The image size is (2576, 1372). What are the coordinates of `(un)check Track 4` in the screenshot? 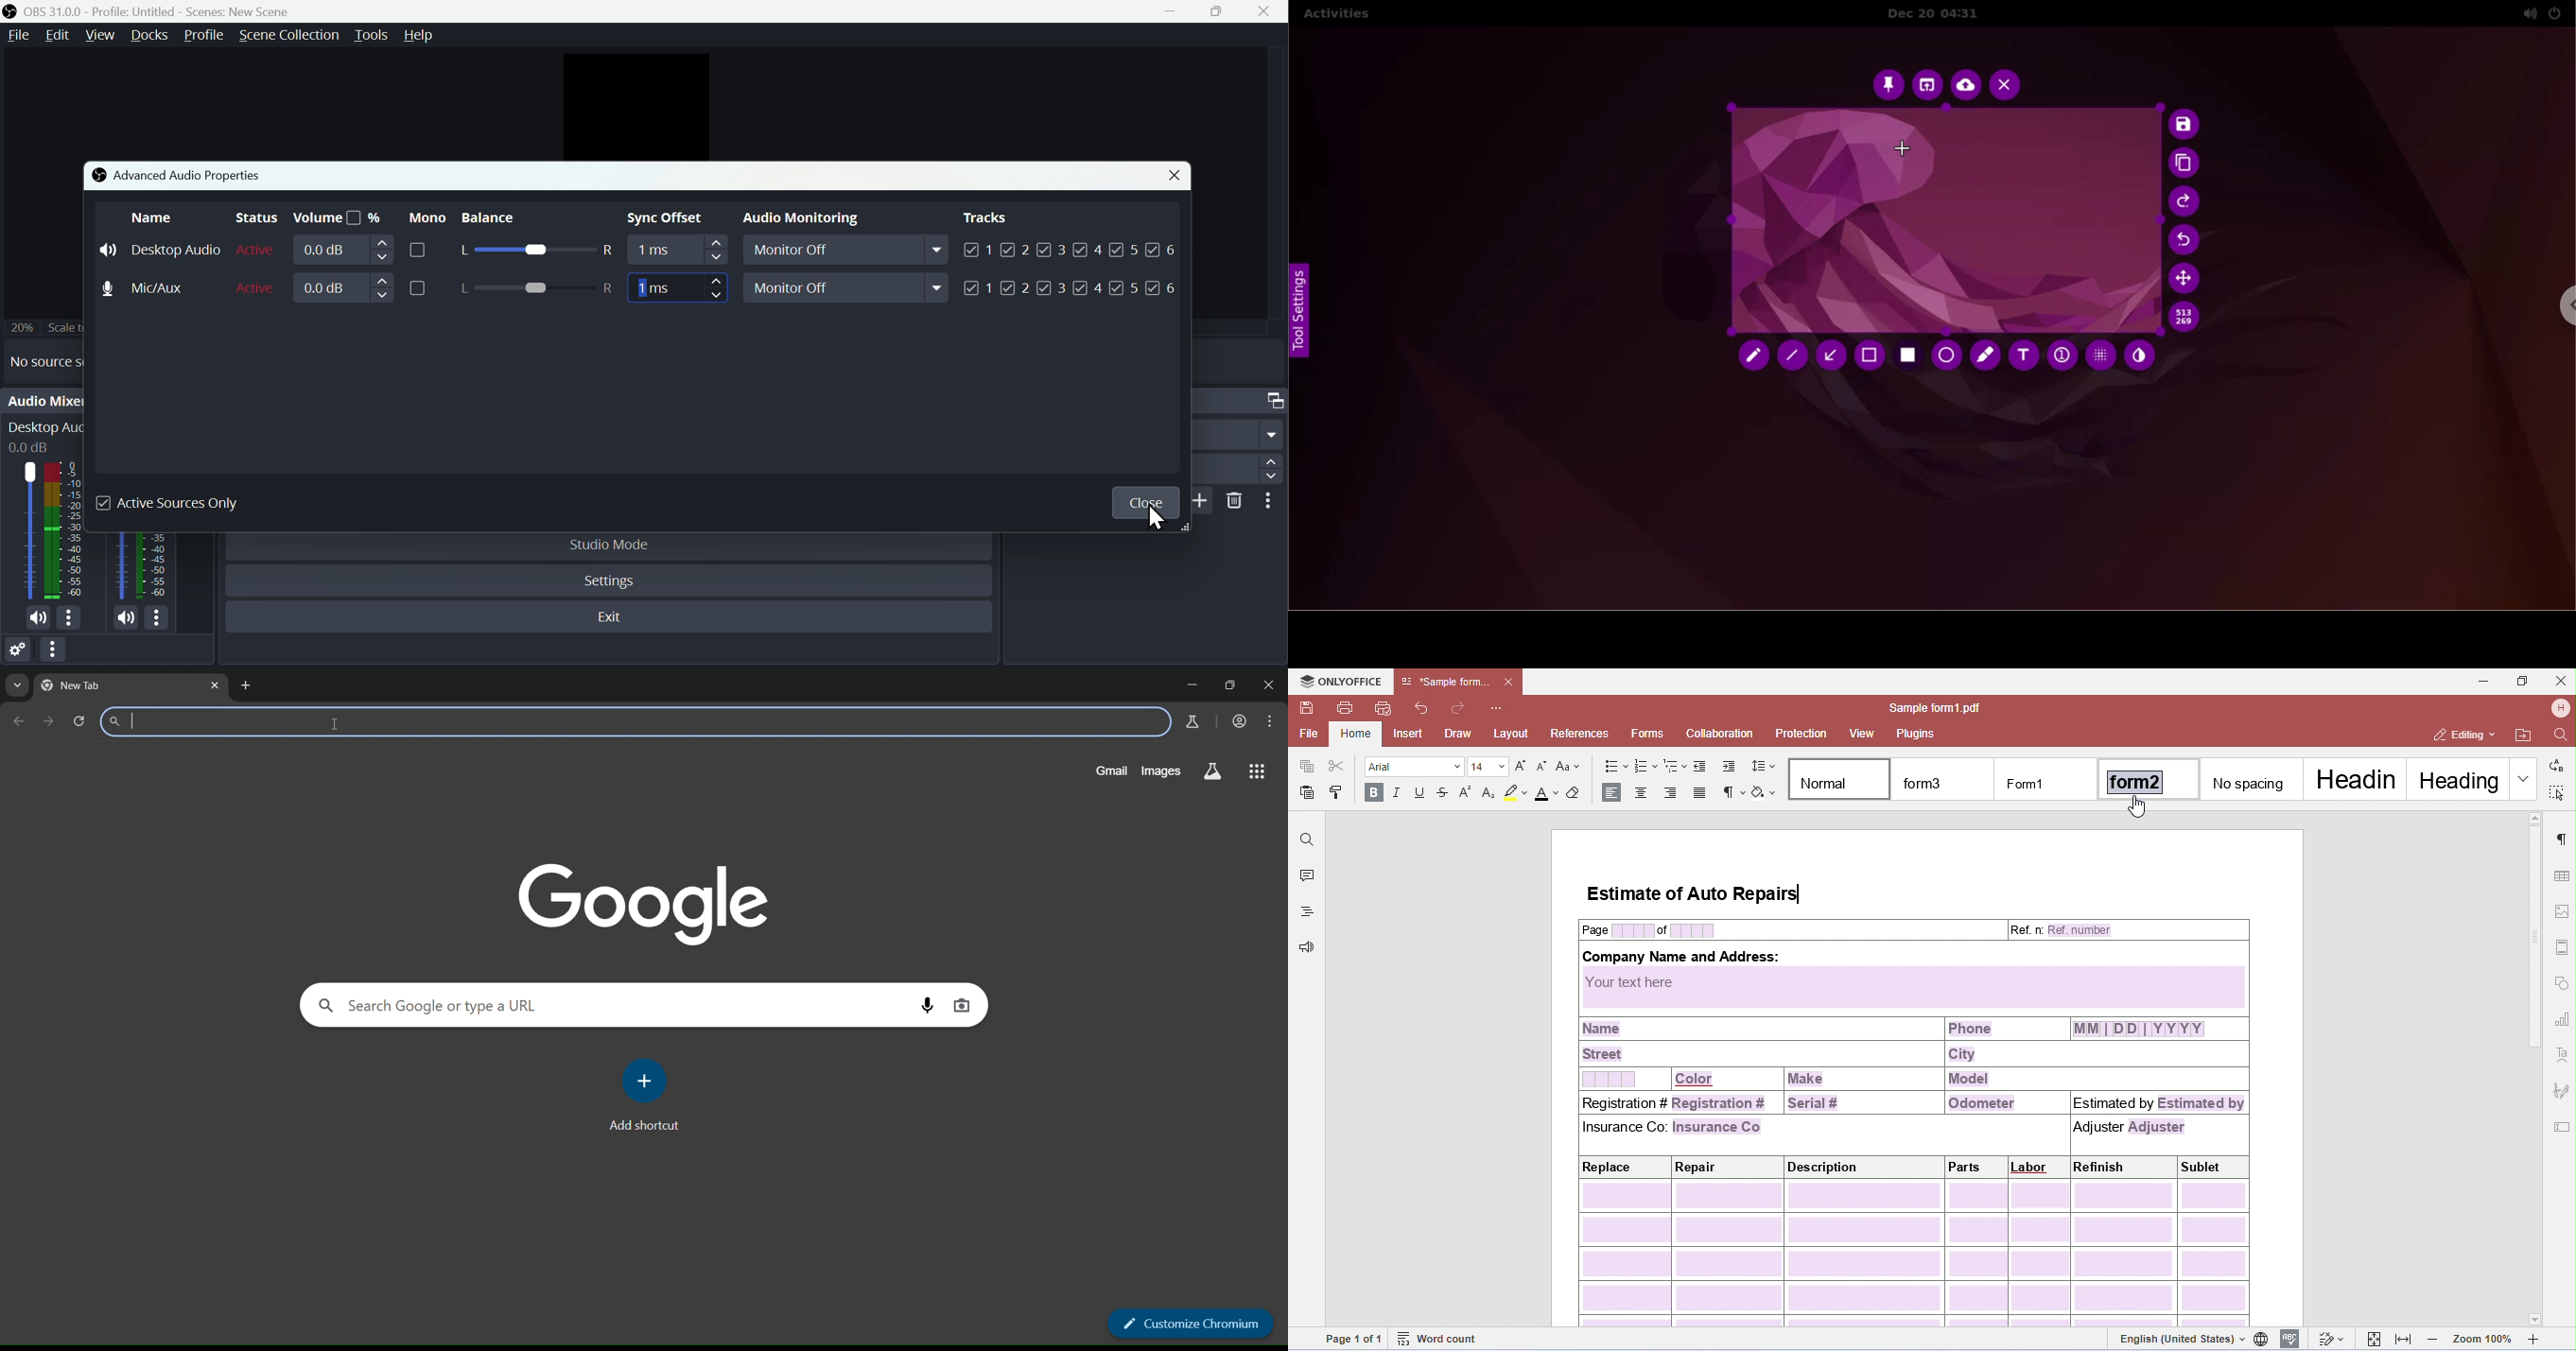 It's located at (1088, 249).